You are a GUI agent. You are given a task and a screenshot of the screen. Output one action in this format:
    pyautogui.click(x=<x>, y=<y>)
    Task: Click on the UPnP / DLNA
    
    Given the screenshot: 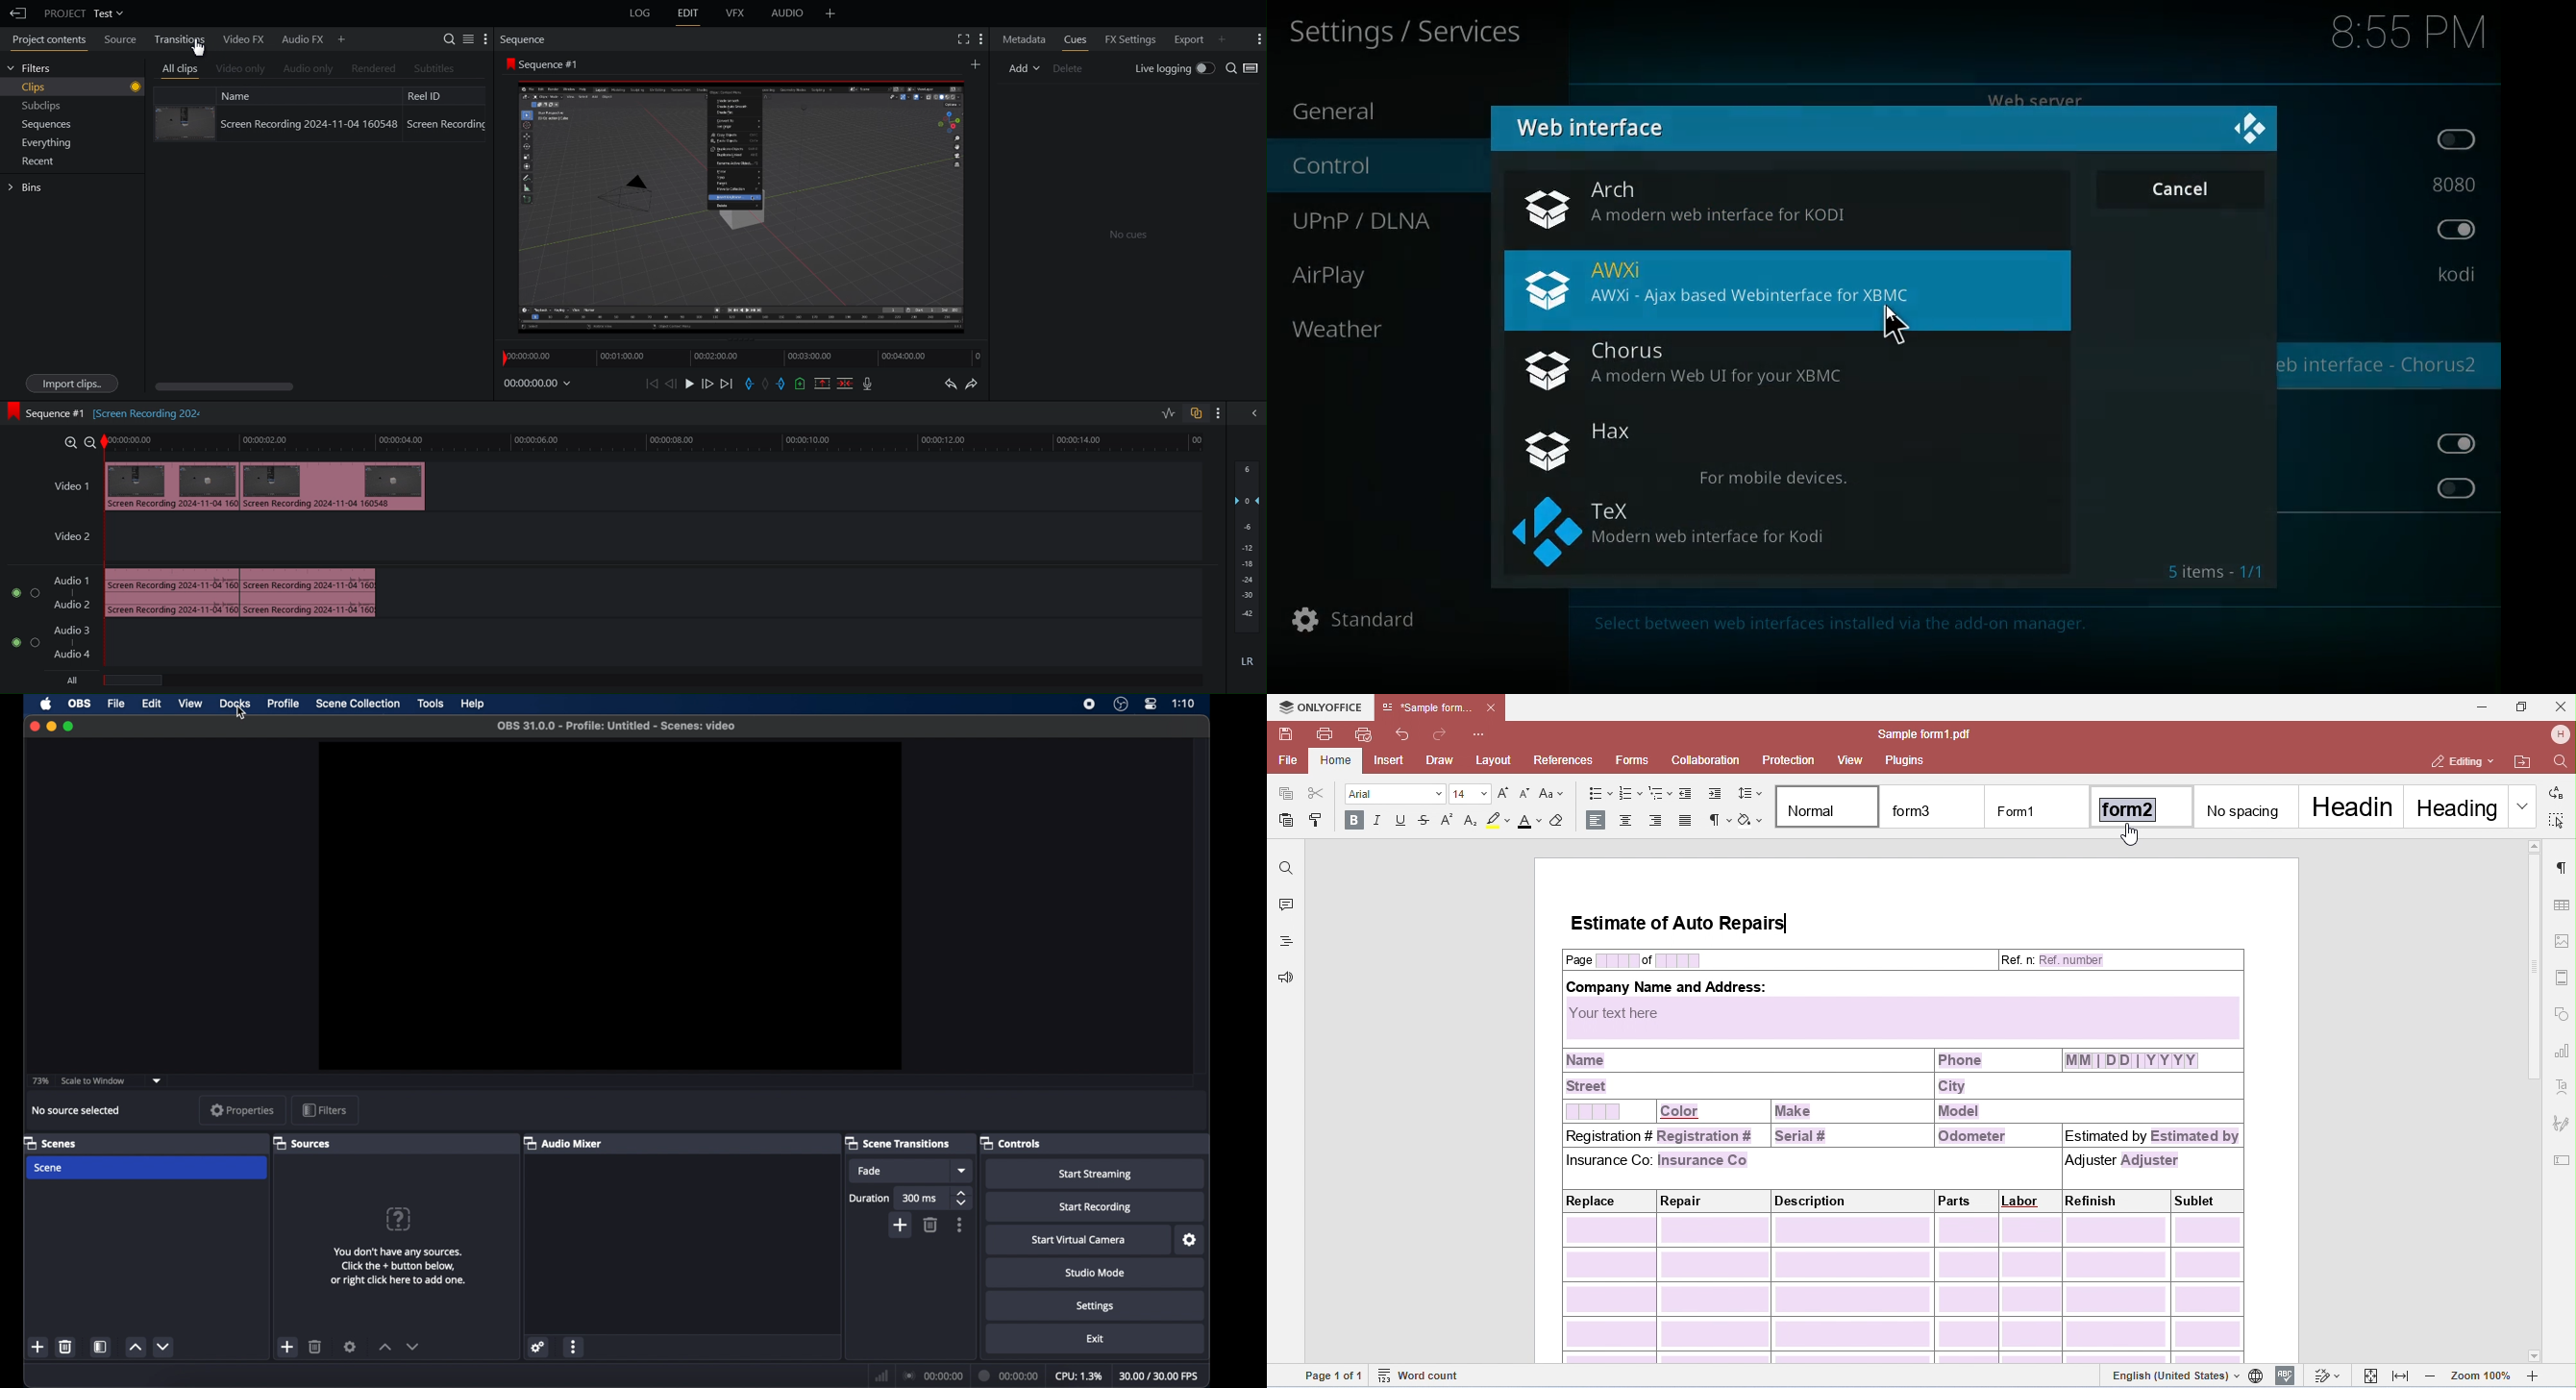 What is the action you would take?
    pyautogui.click(x=1380, y=221)
    